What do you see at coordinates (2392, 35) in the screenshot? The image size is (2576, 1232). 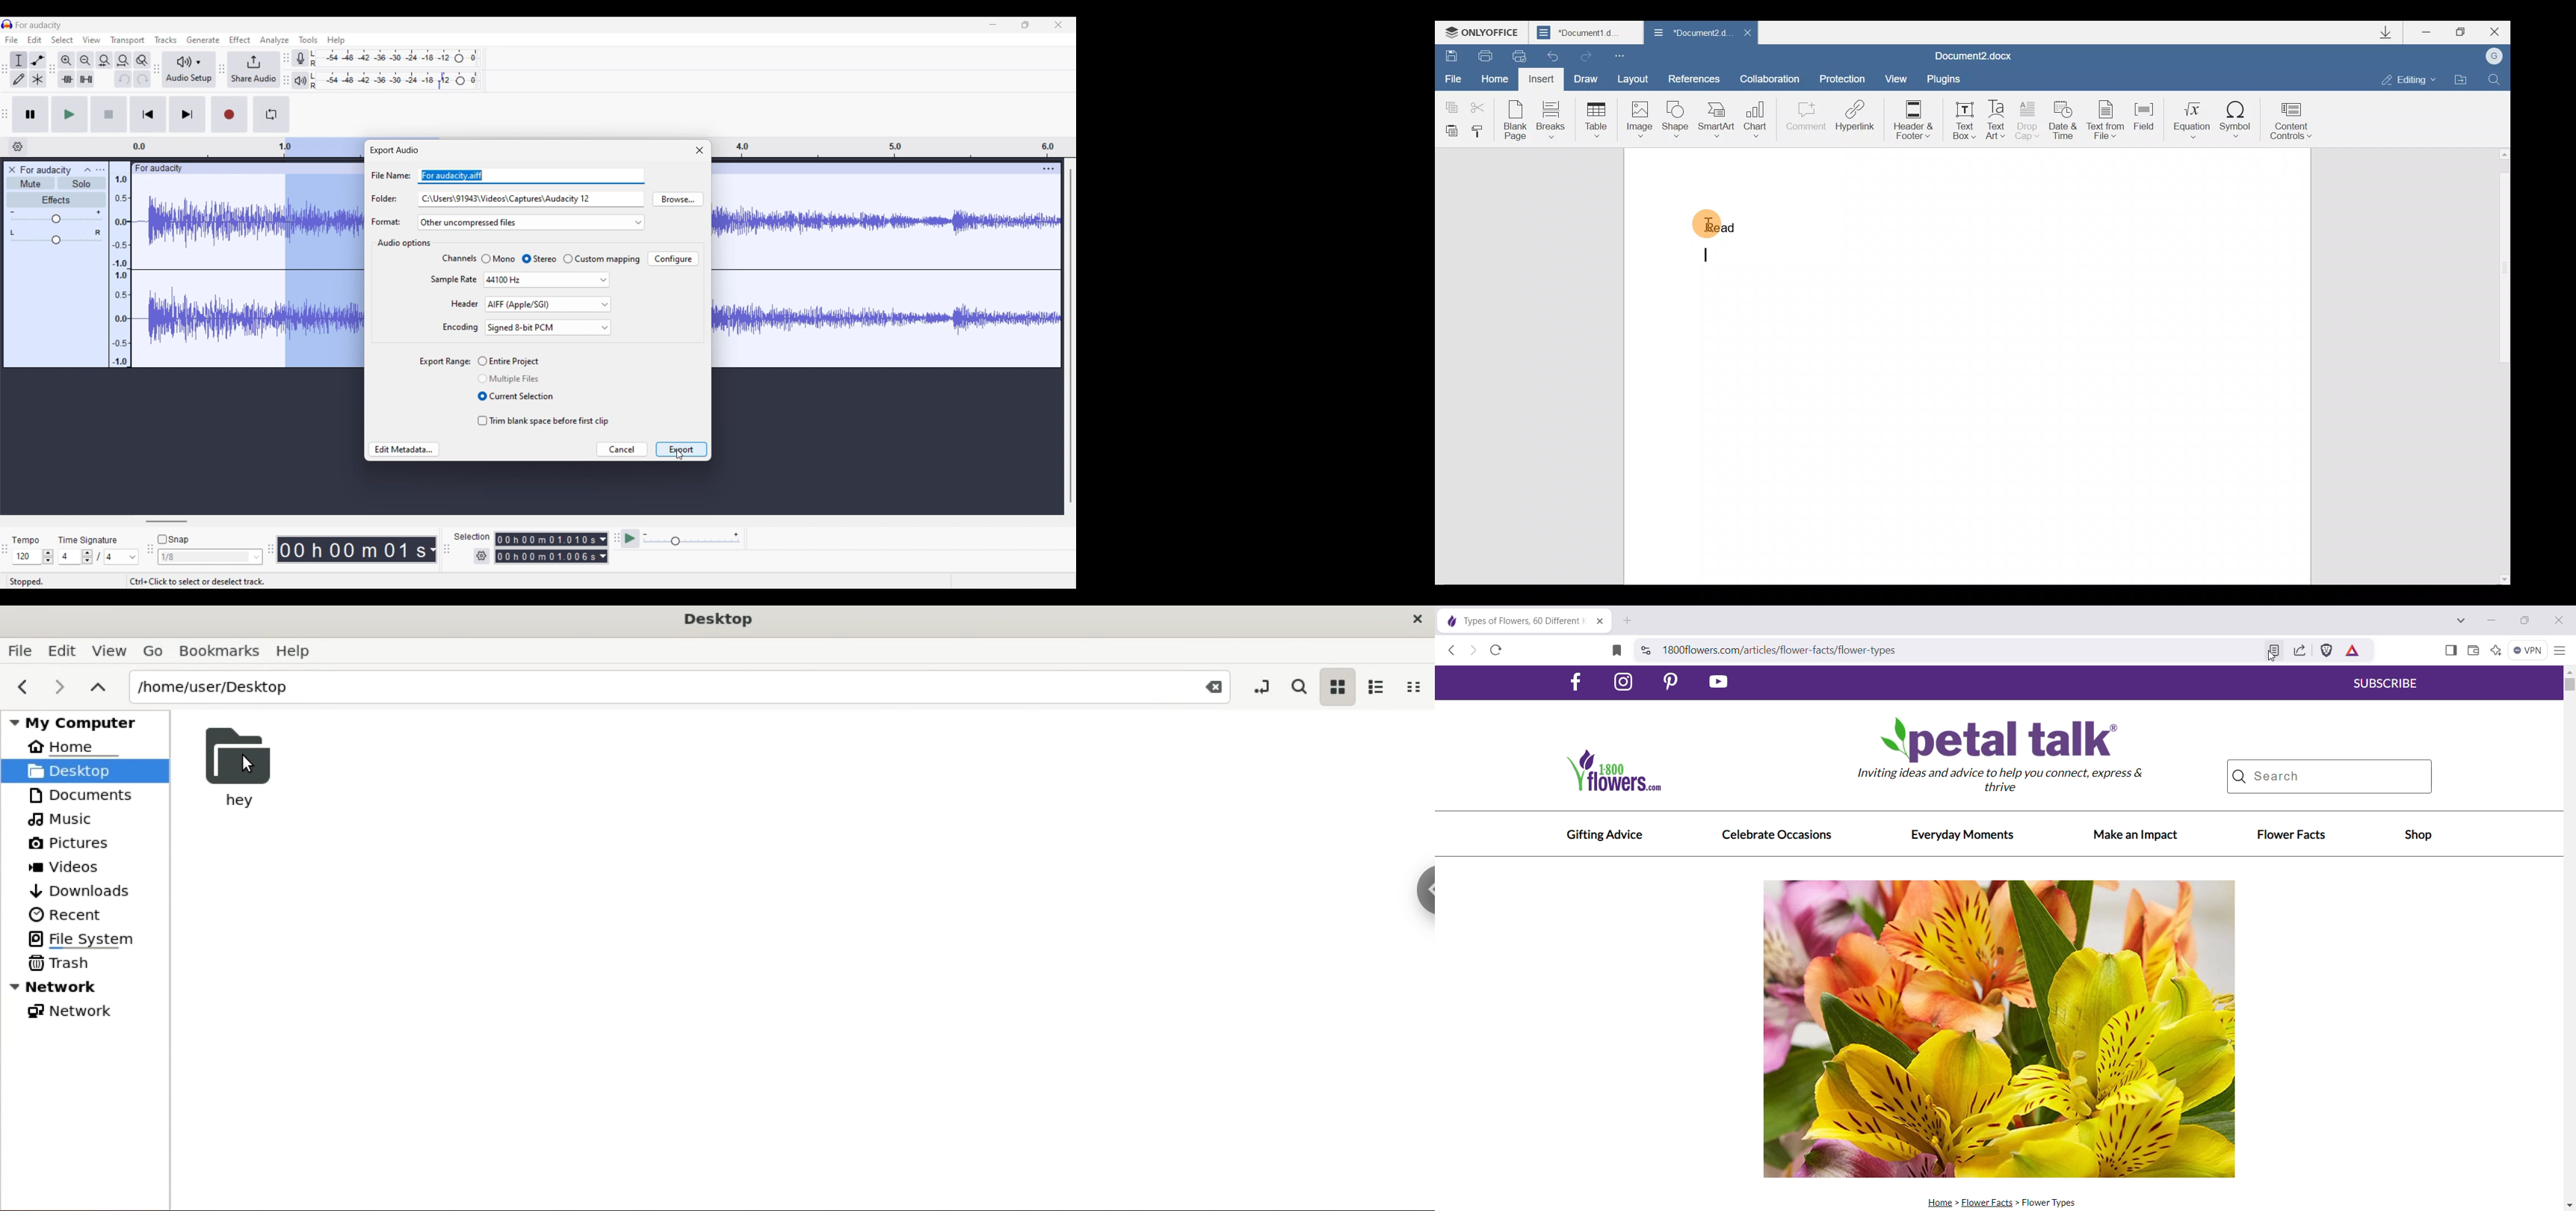 I see `Downloads` at bounding box center [2392, 35].